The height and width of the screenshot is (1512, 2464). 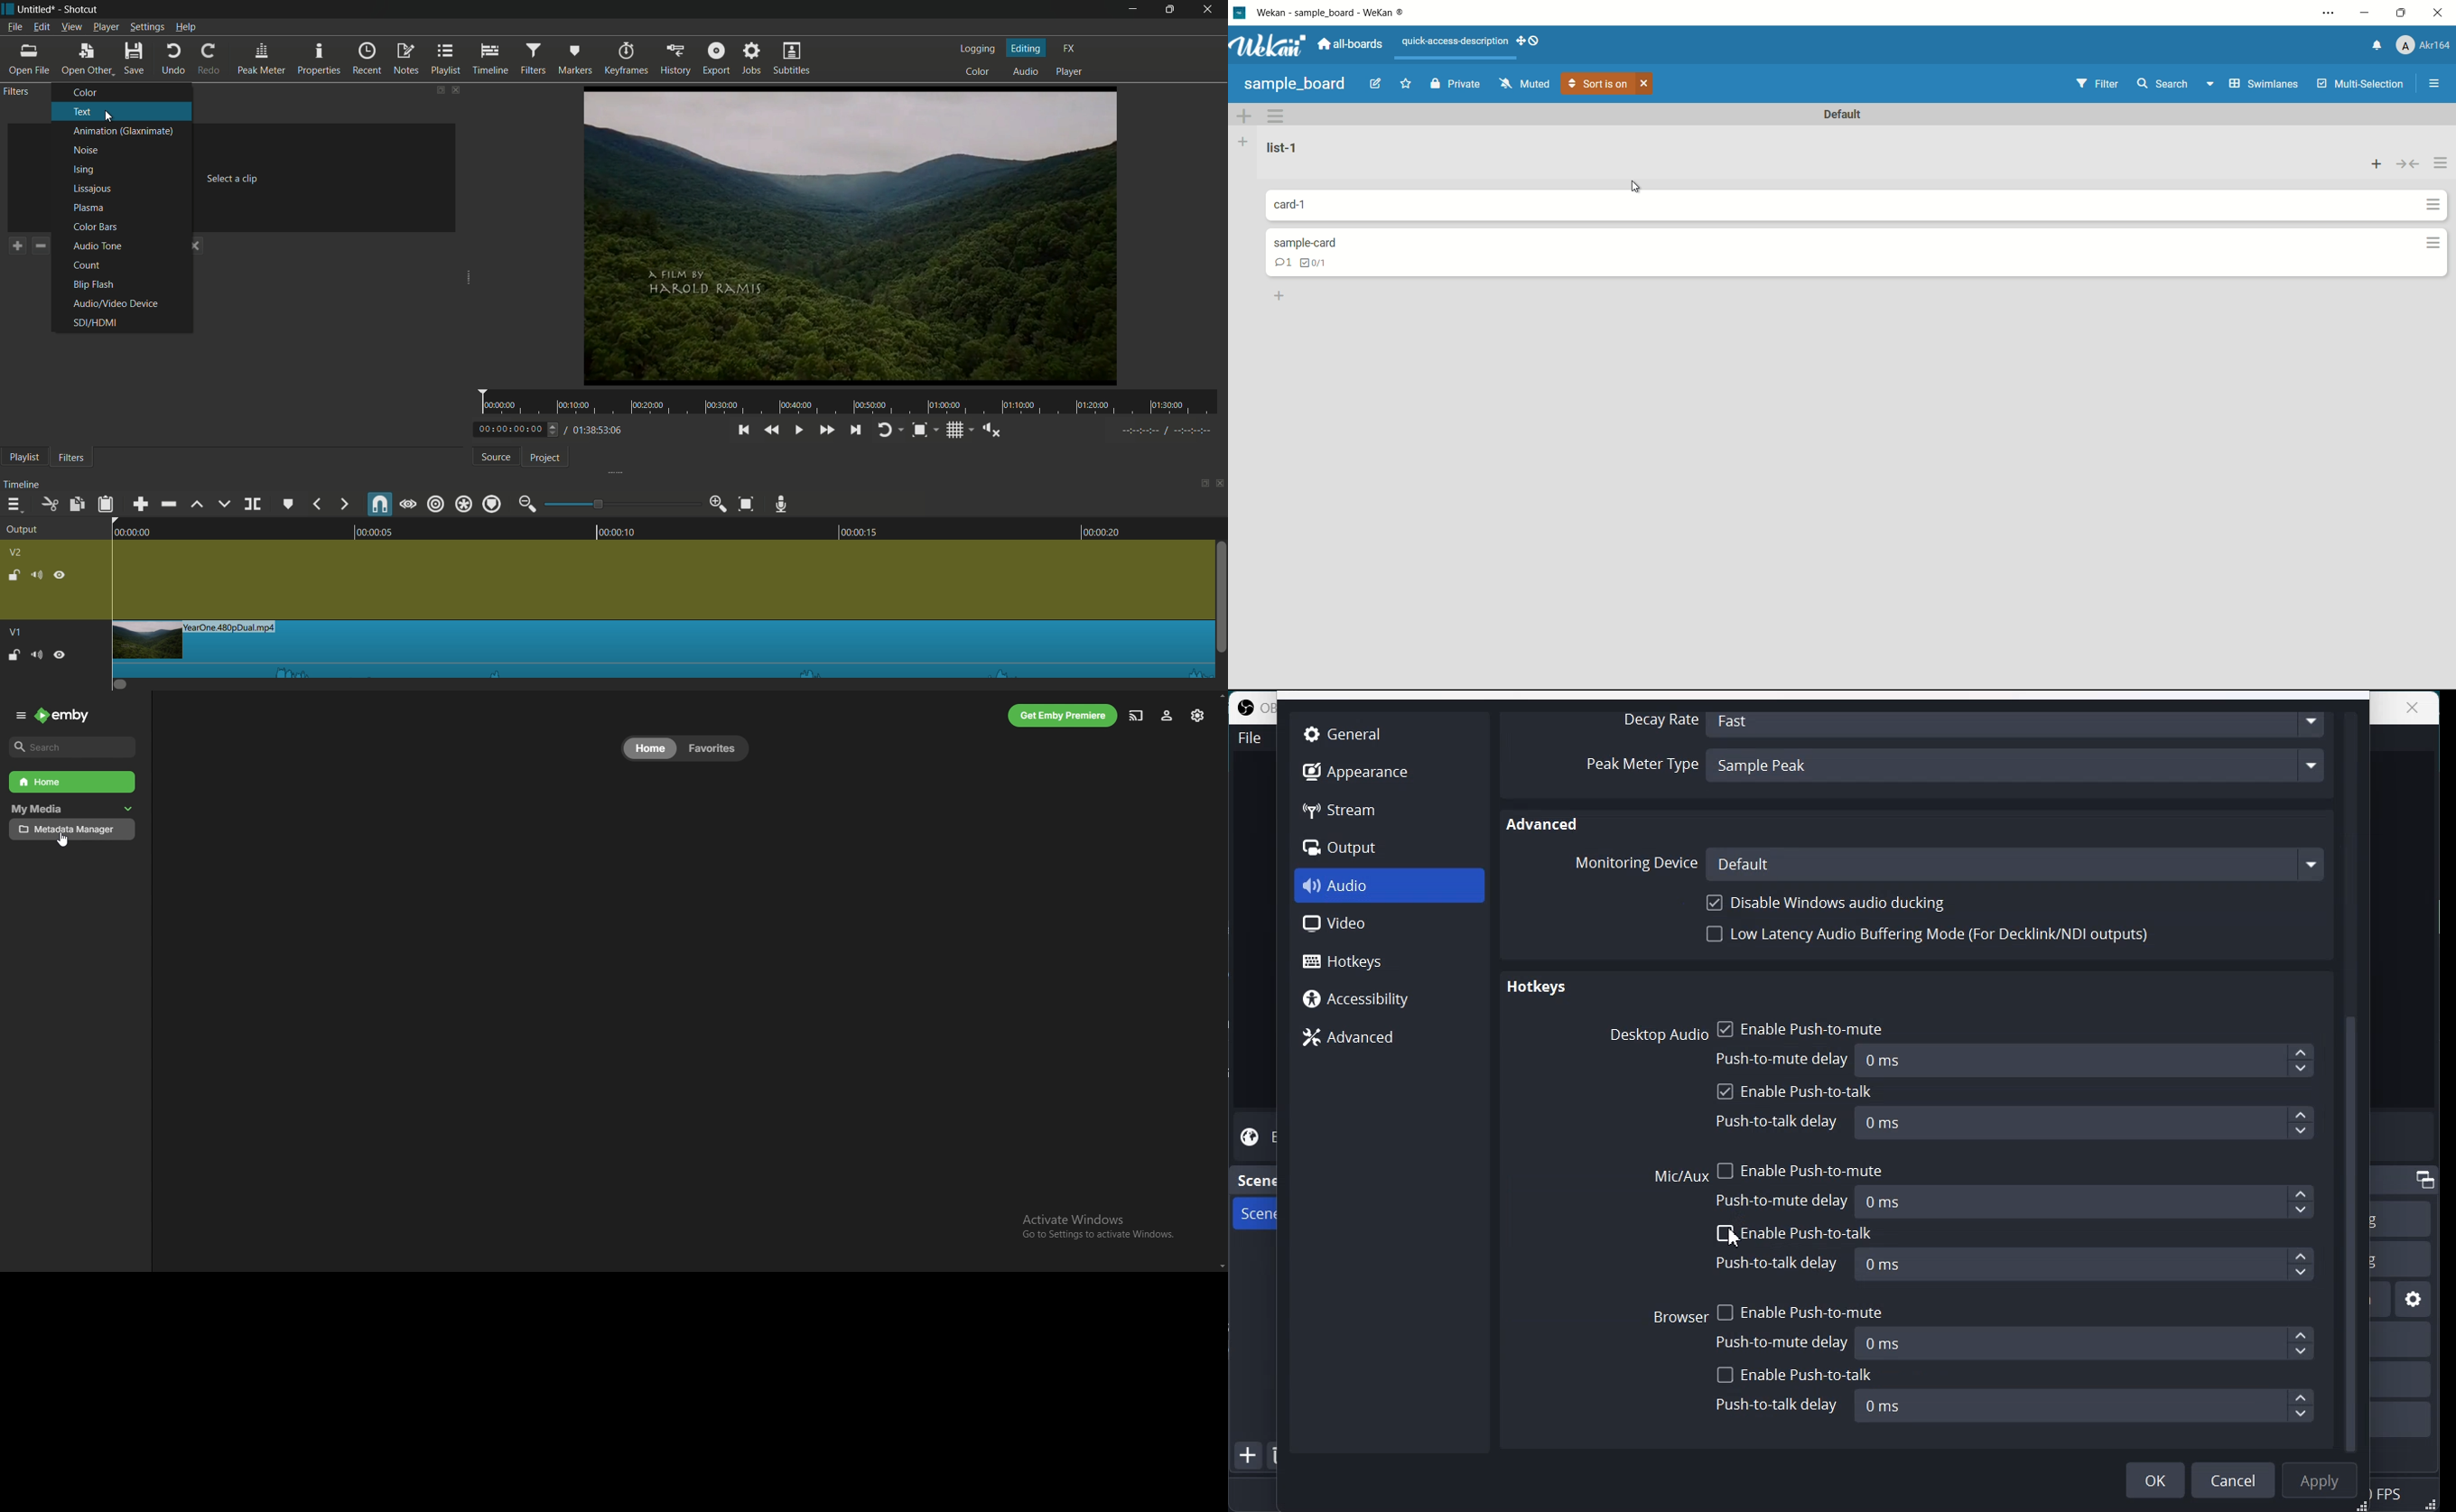 What do you see at coordinates (540, 457) in the screenshot?
I see `project` at bounding box center [540, 457].